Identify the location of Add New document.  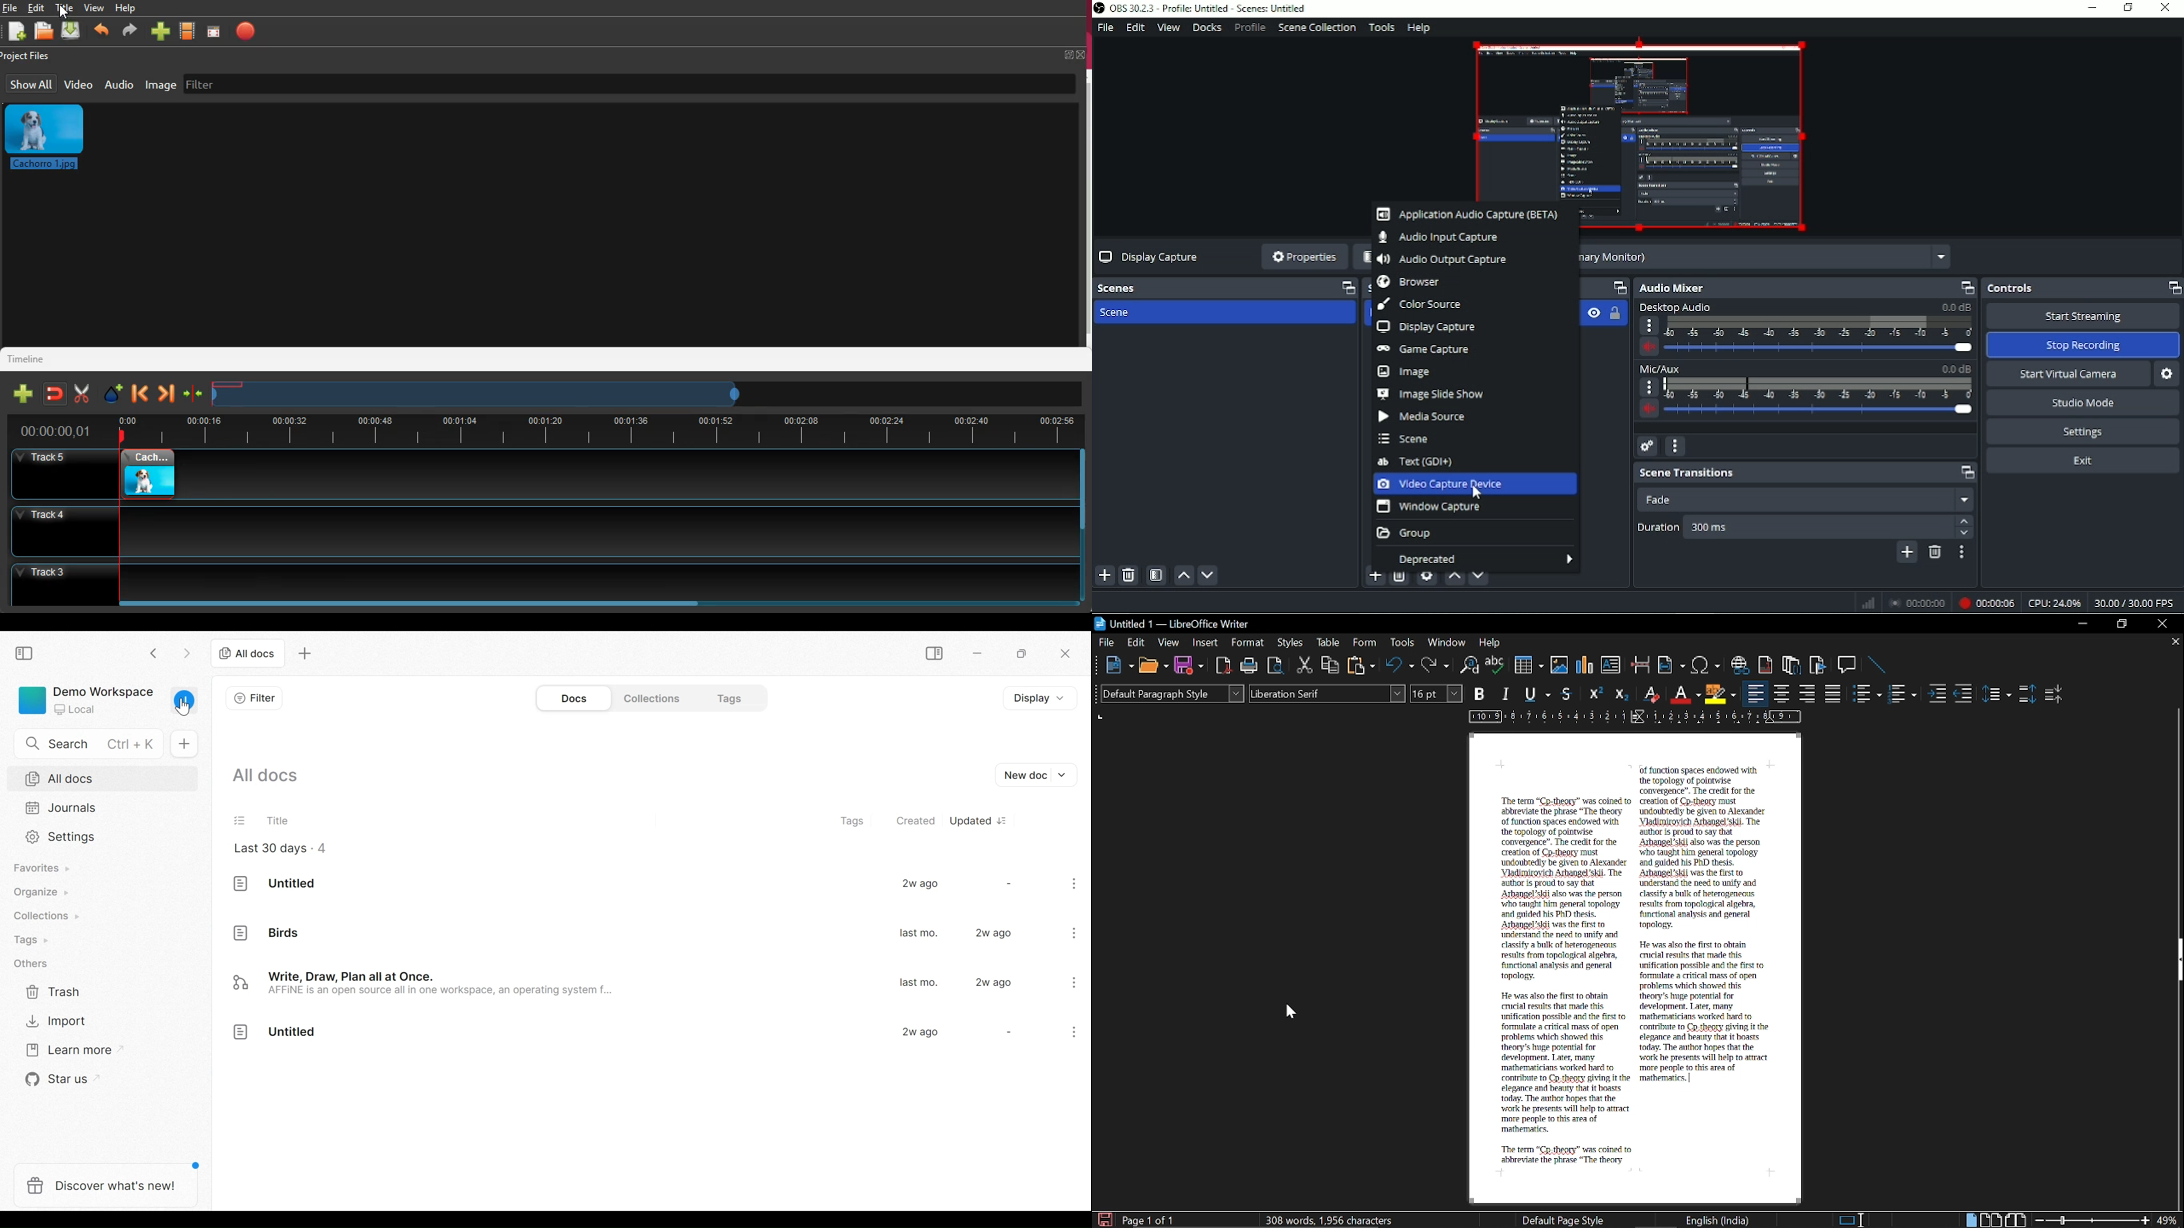
(1038, 775).